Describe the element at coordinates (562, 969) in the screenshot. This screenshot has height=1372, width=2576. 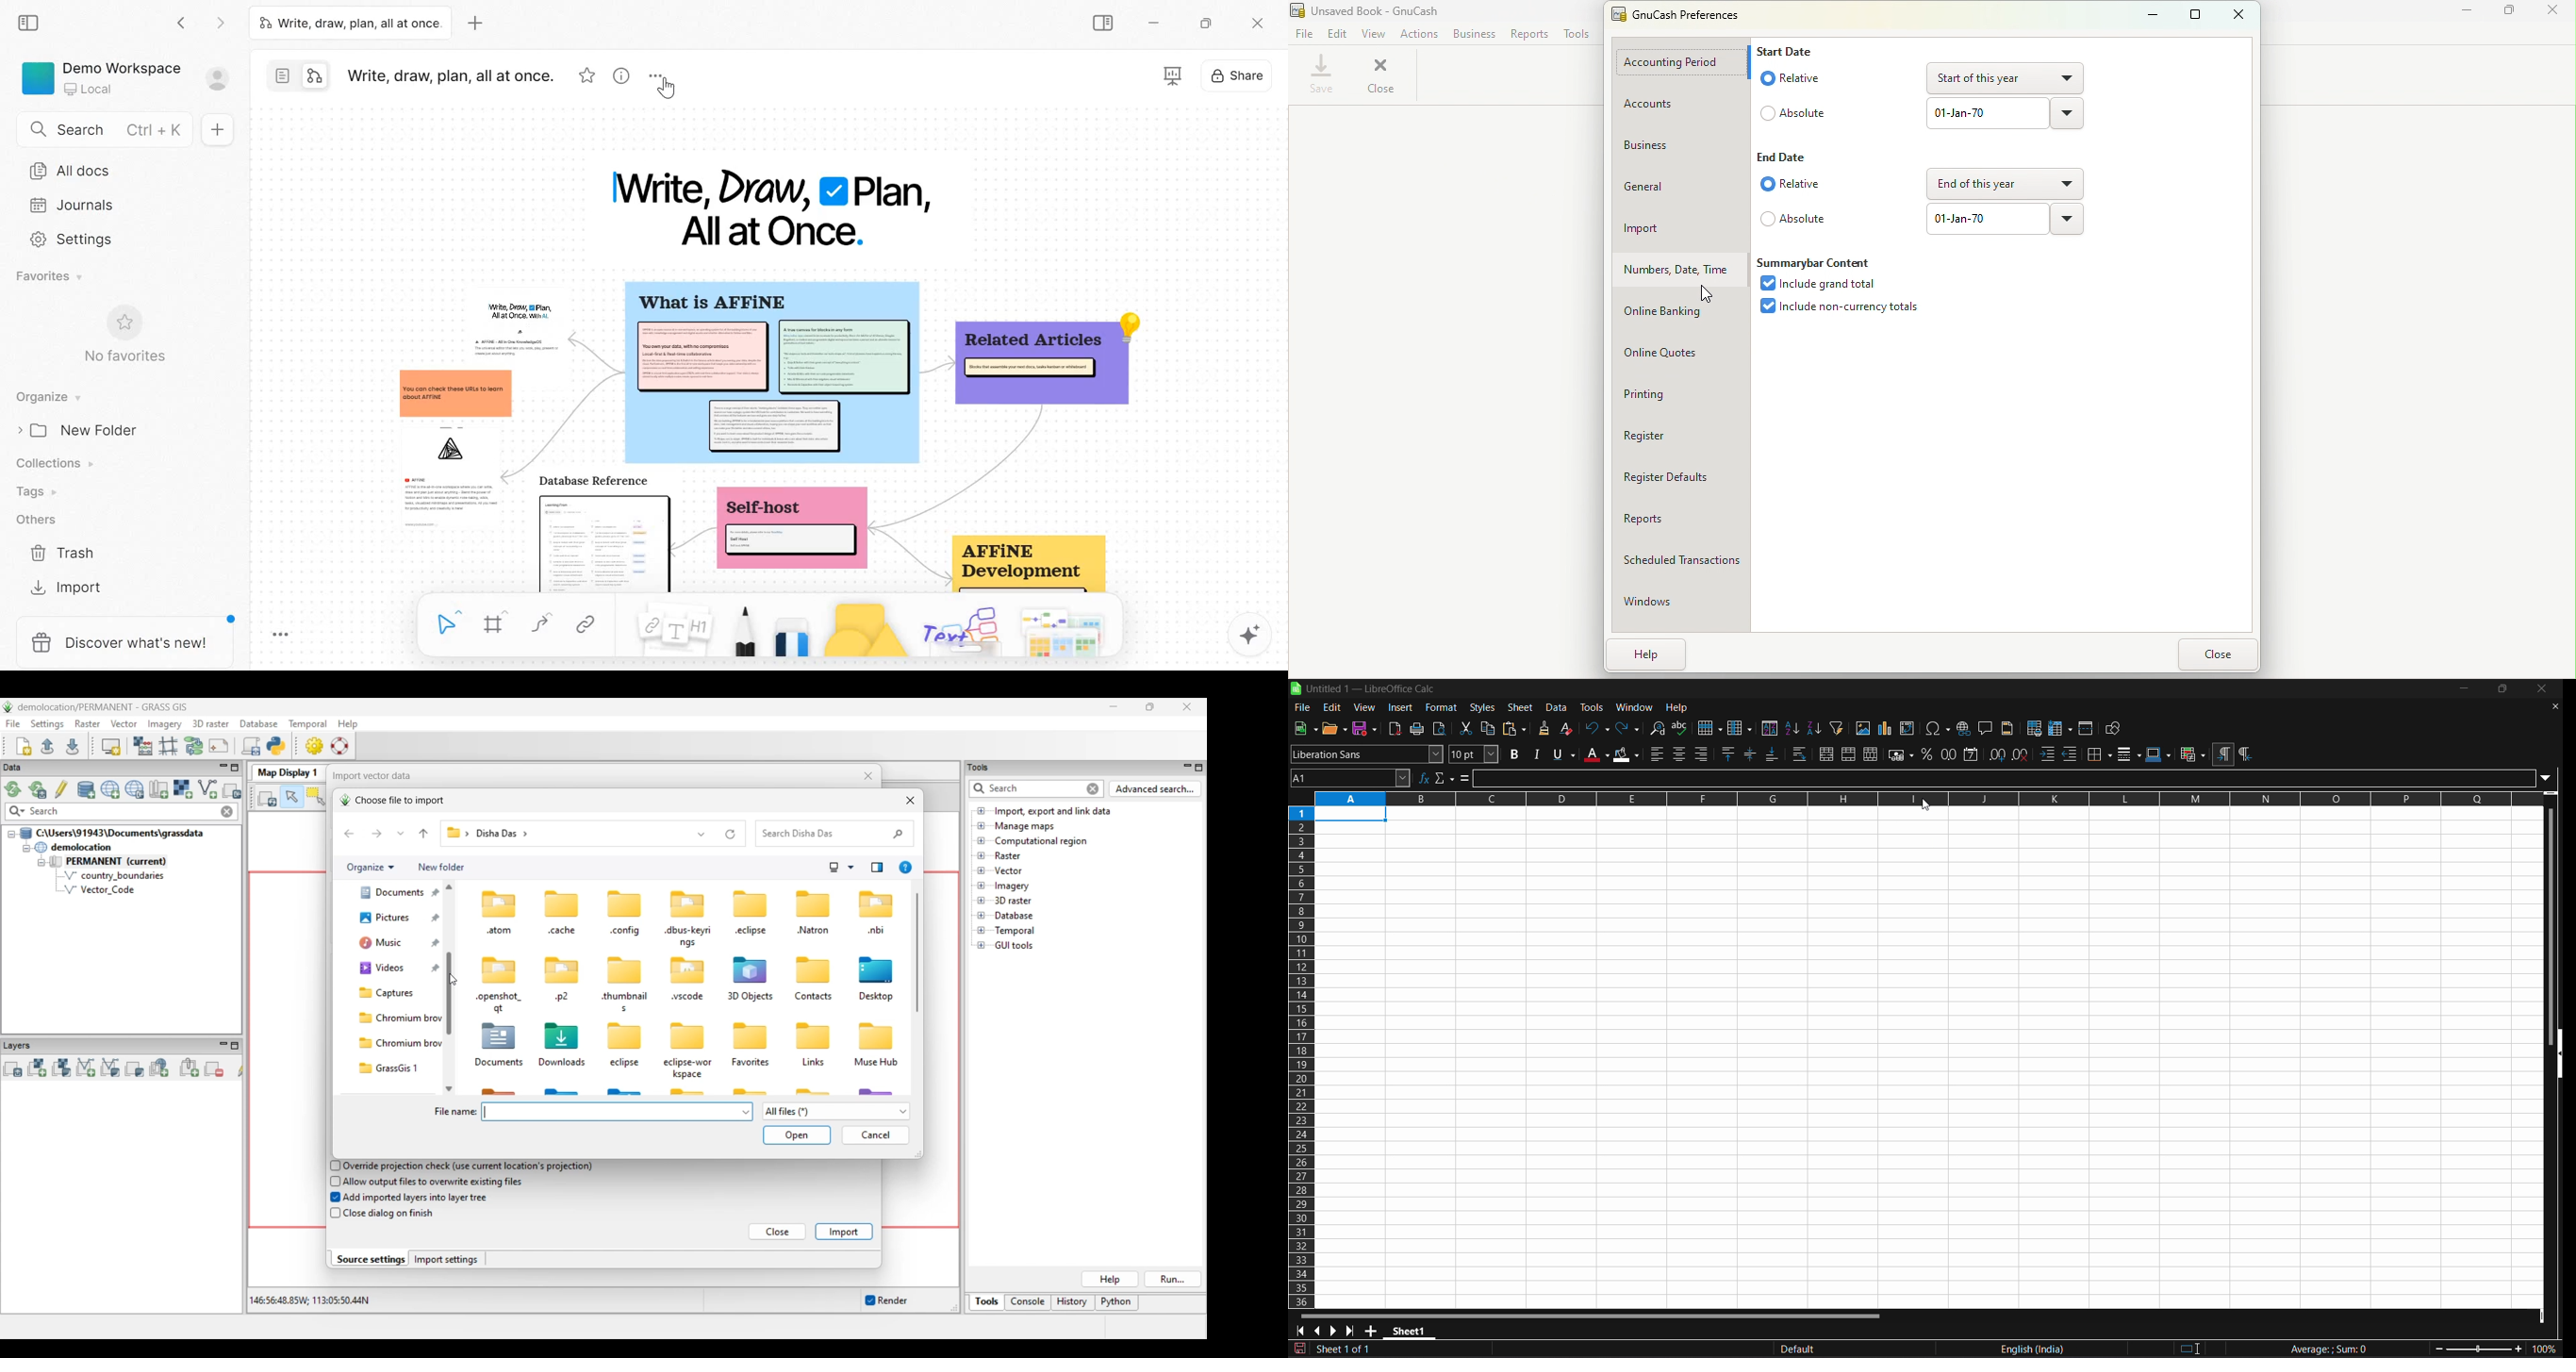
I see `icon` at that location.